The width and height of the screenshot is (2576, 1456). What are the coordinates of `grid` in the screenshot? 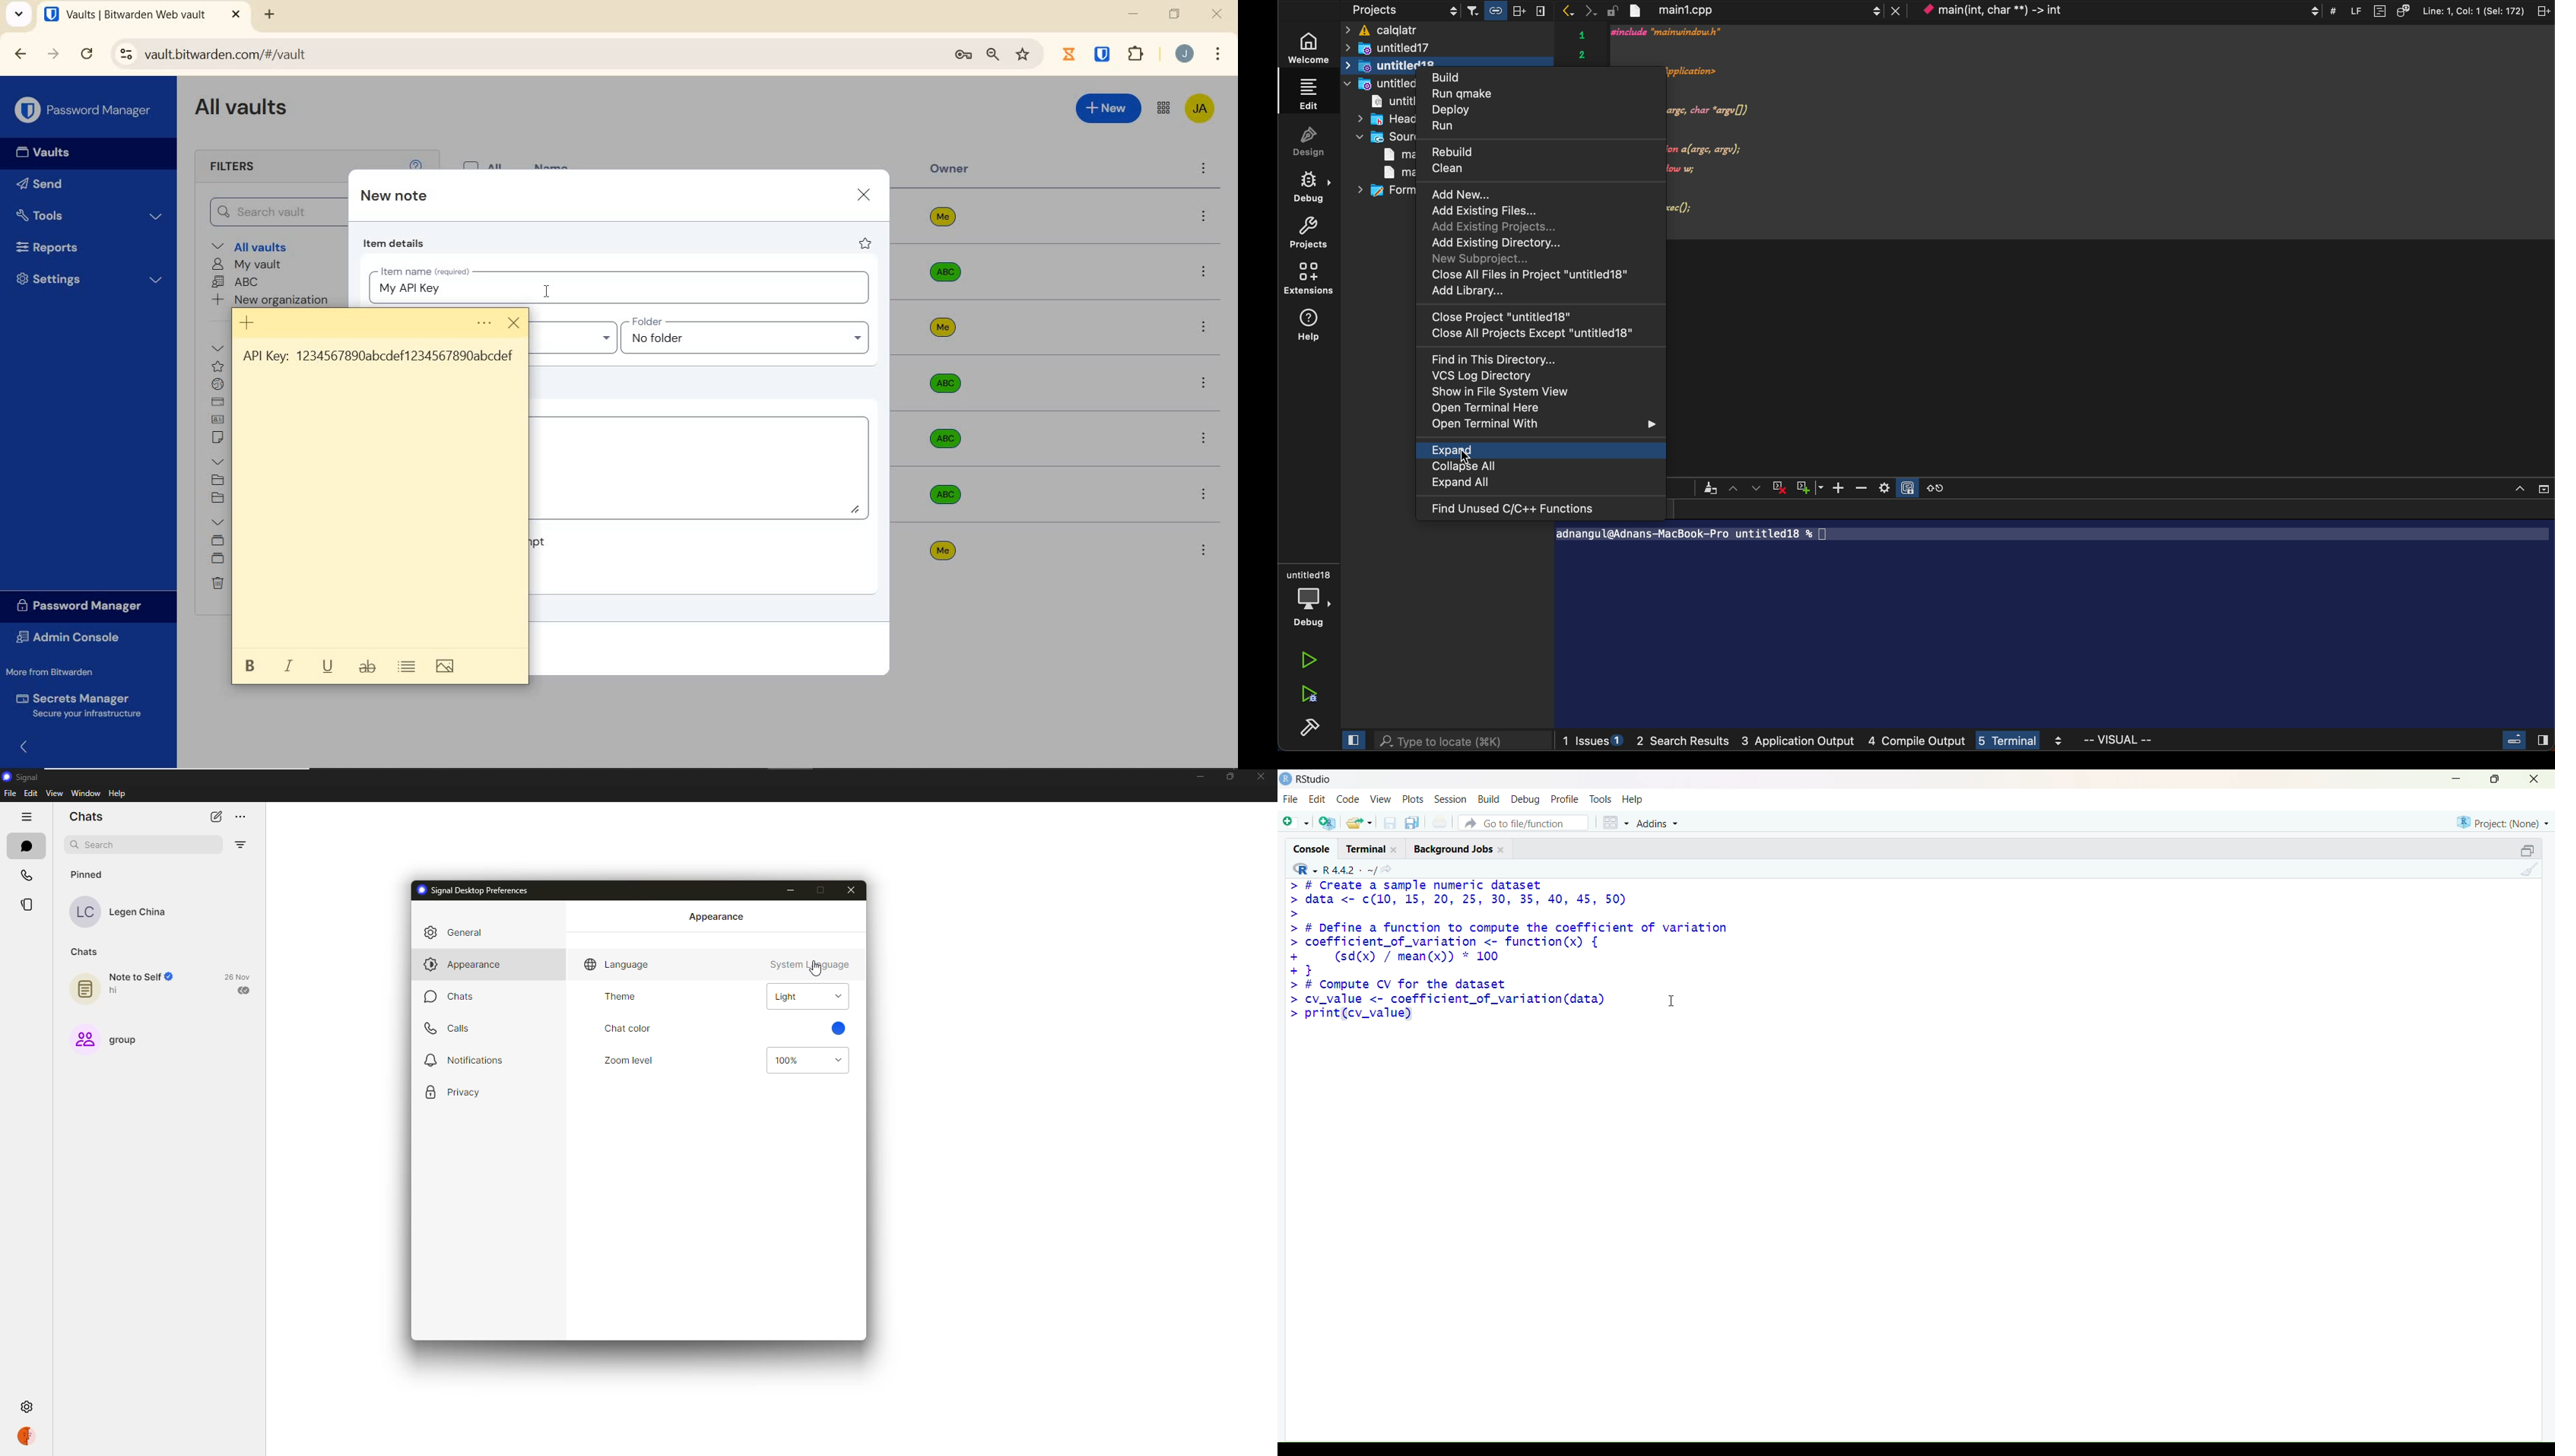 It's located at (1617, 823).